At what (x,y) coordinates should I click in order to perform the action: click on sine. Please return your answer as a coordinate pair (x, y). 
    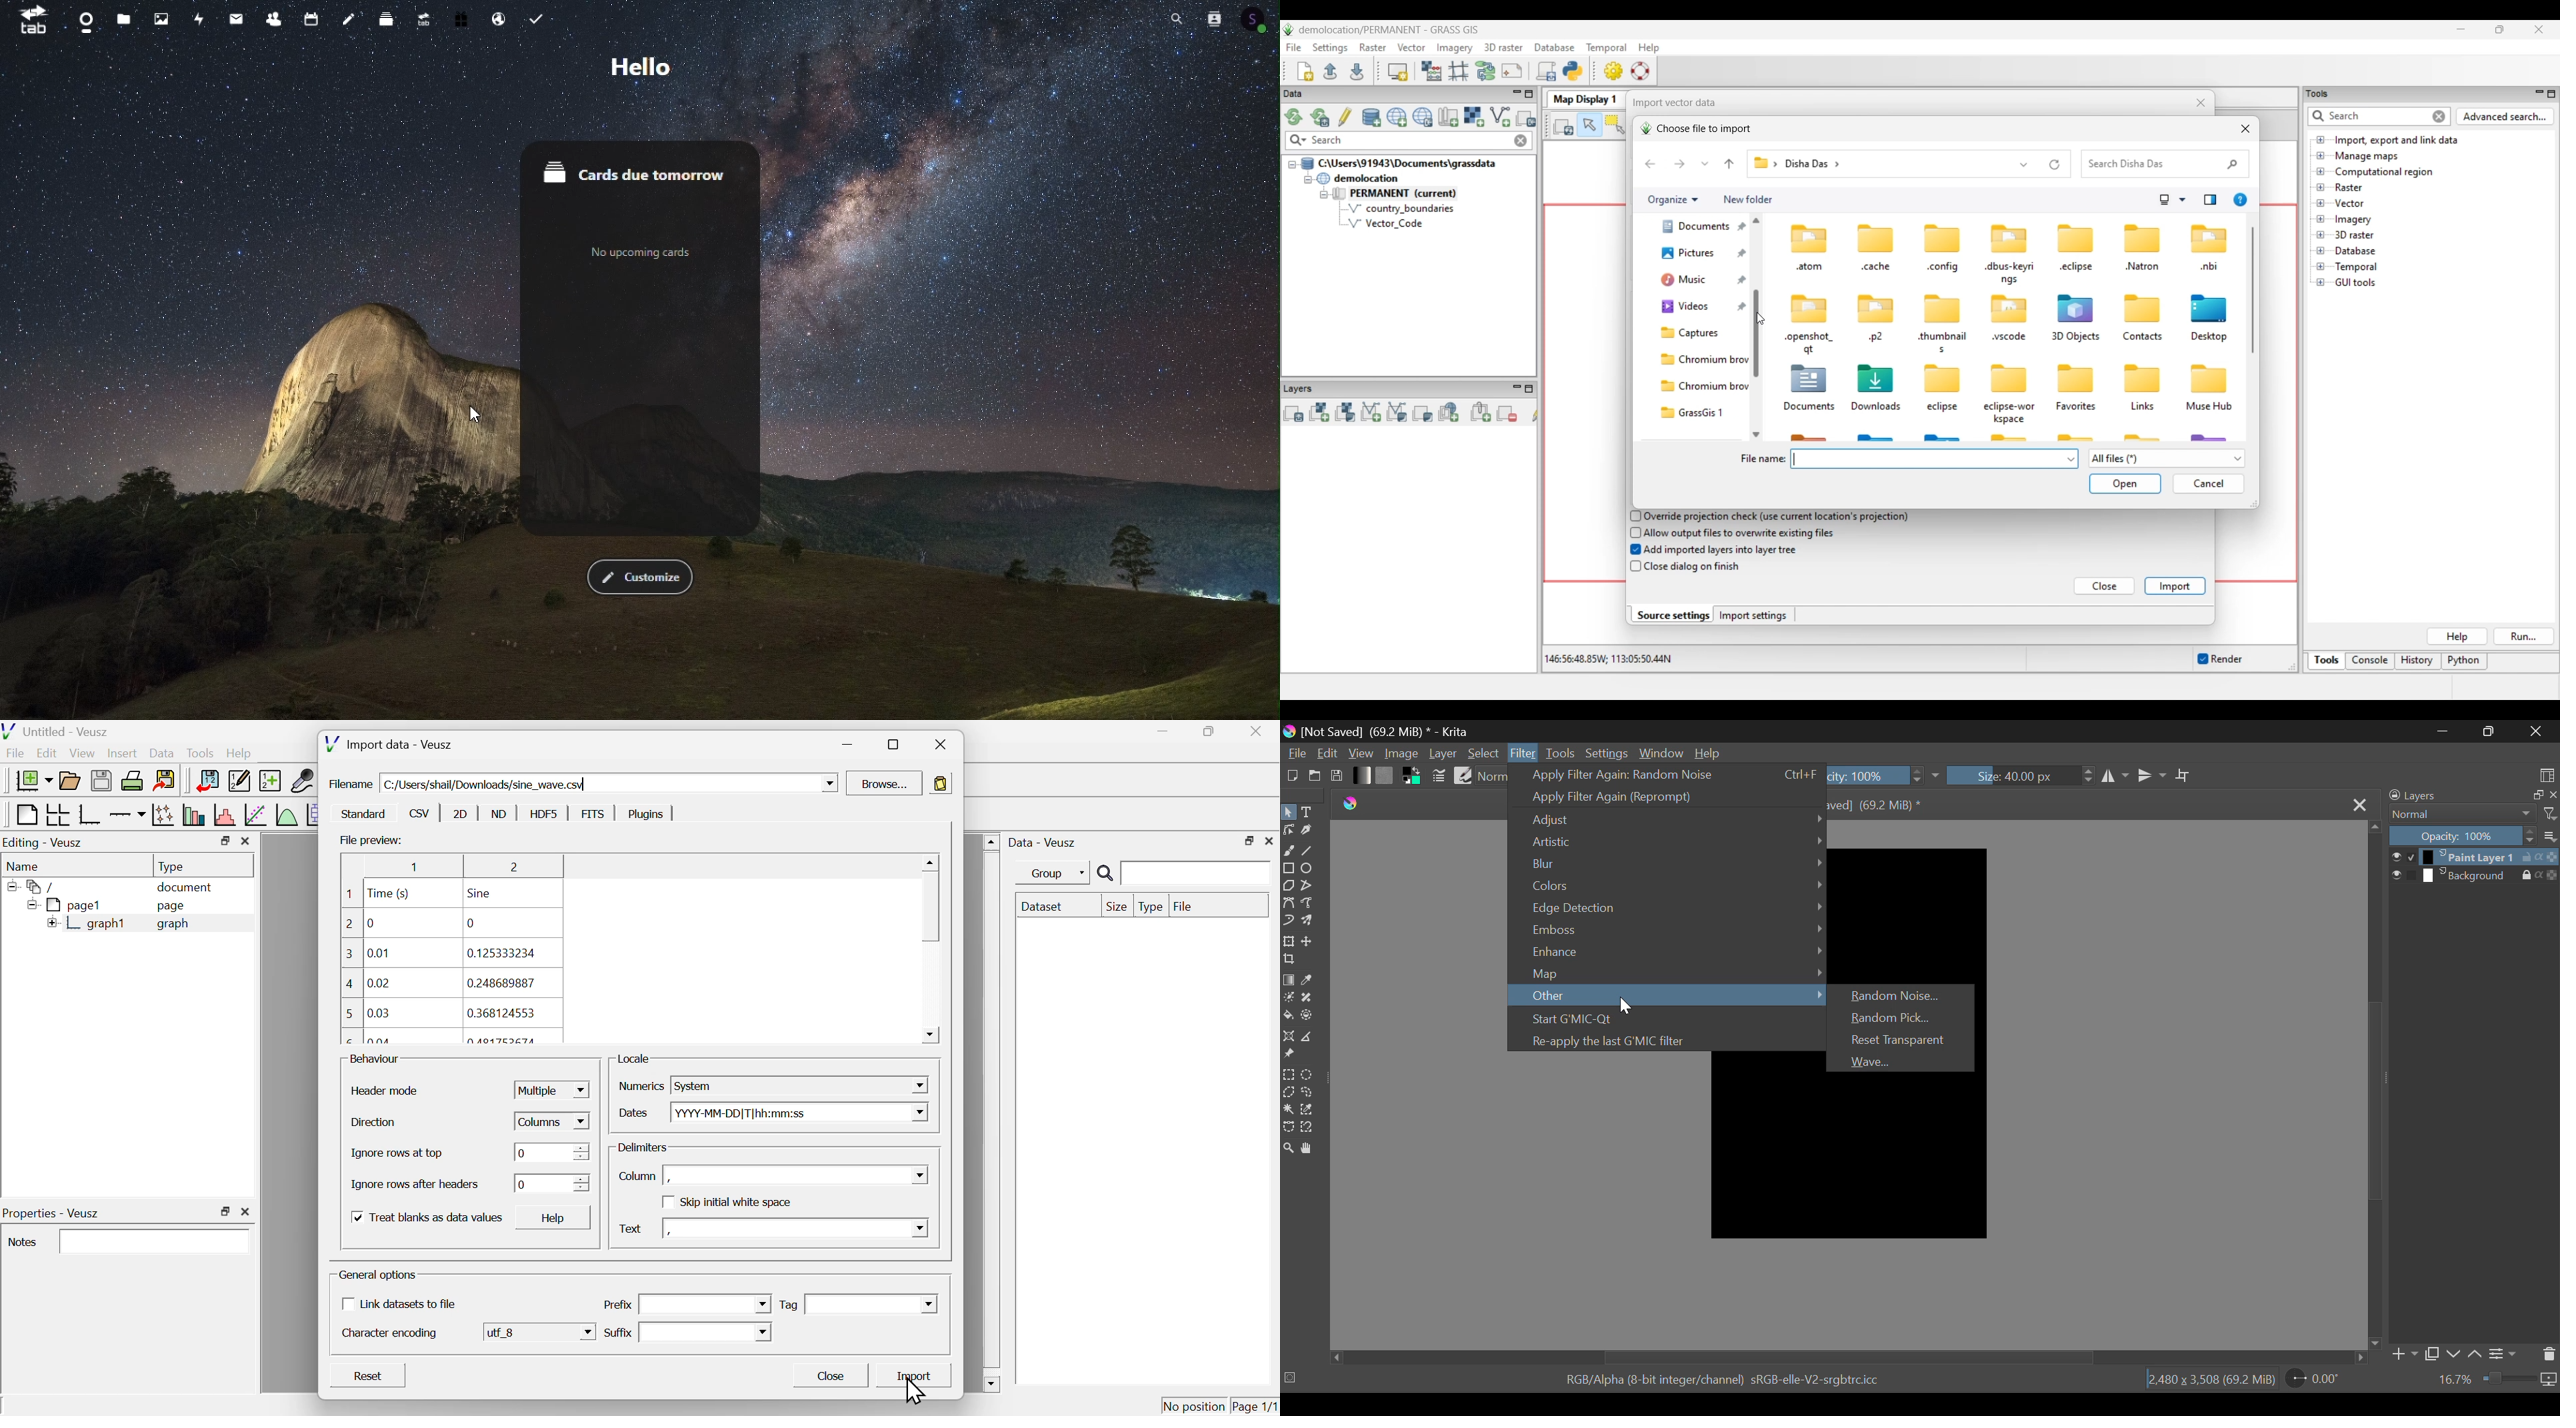
    Looking at the image, I should click on (483, 894).